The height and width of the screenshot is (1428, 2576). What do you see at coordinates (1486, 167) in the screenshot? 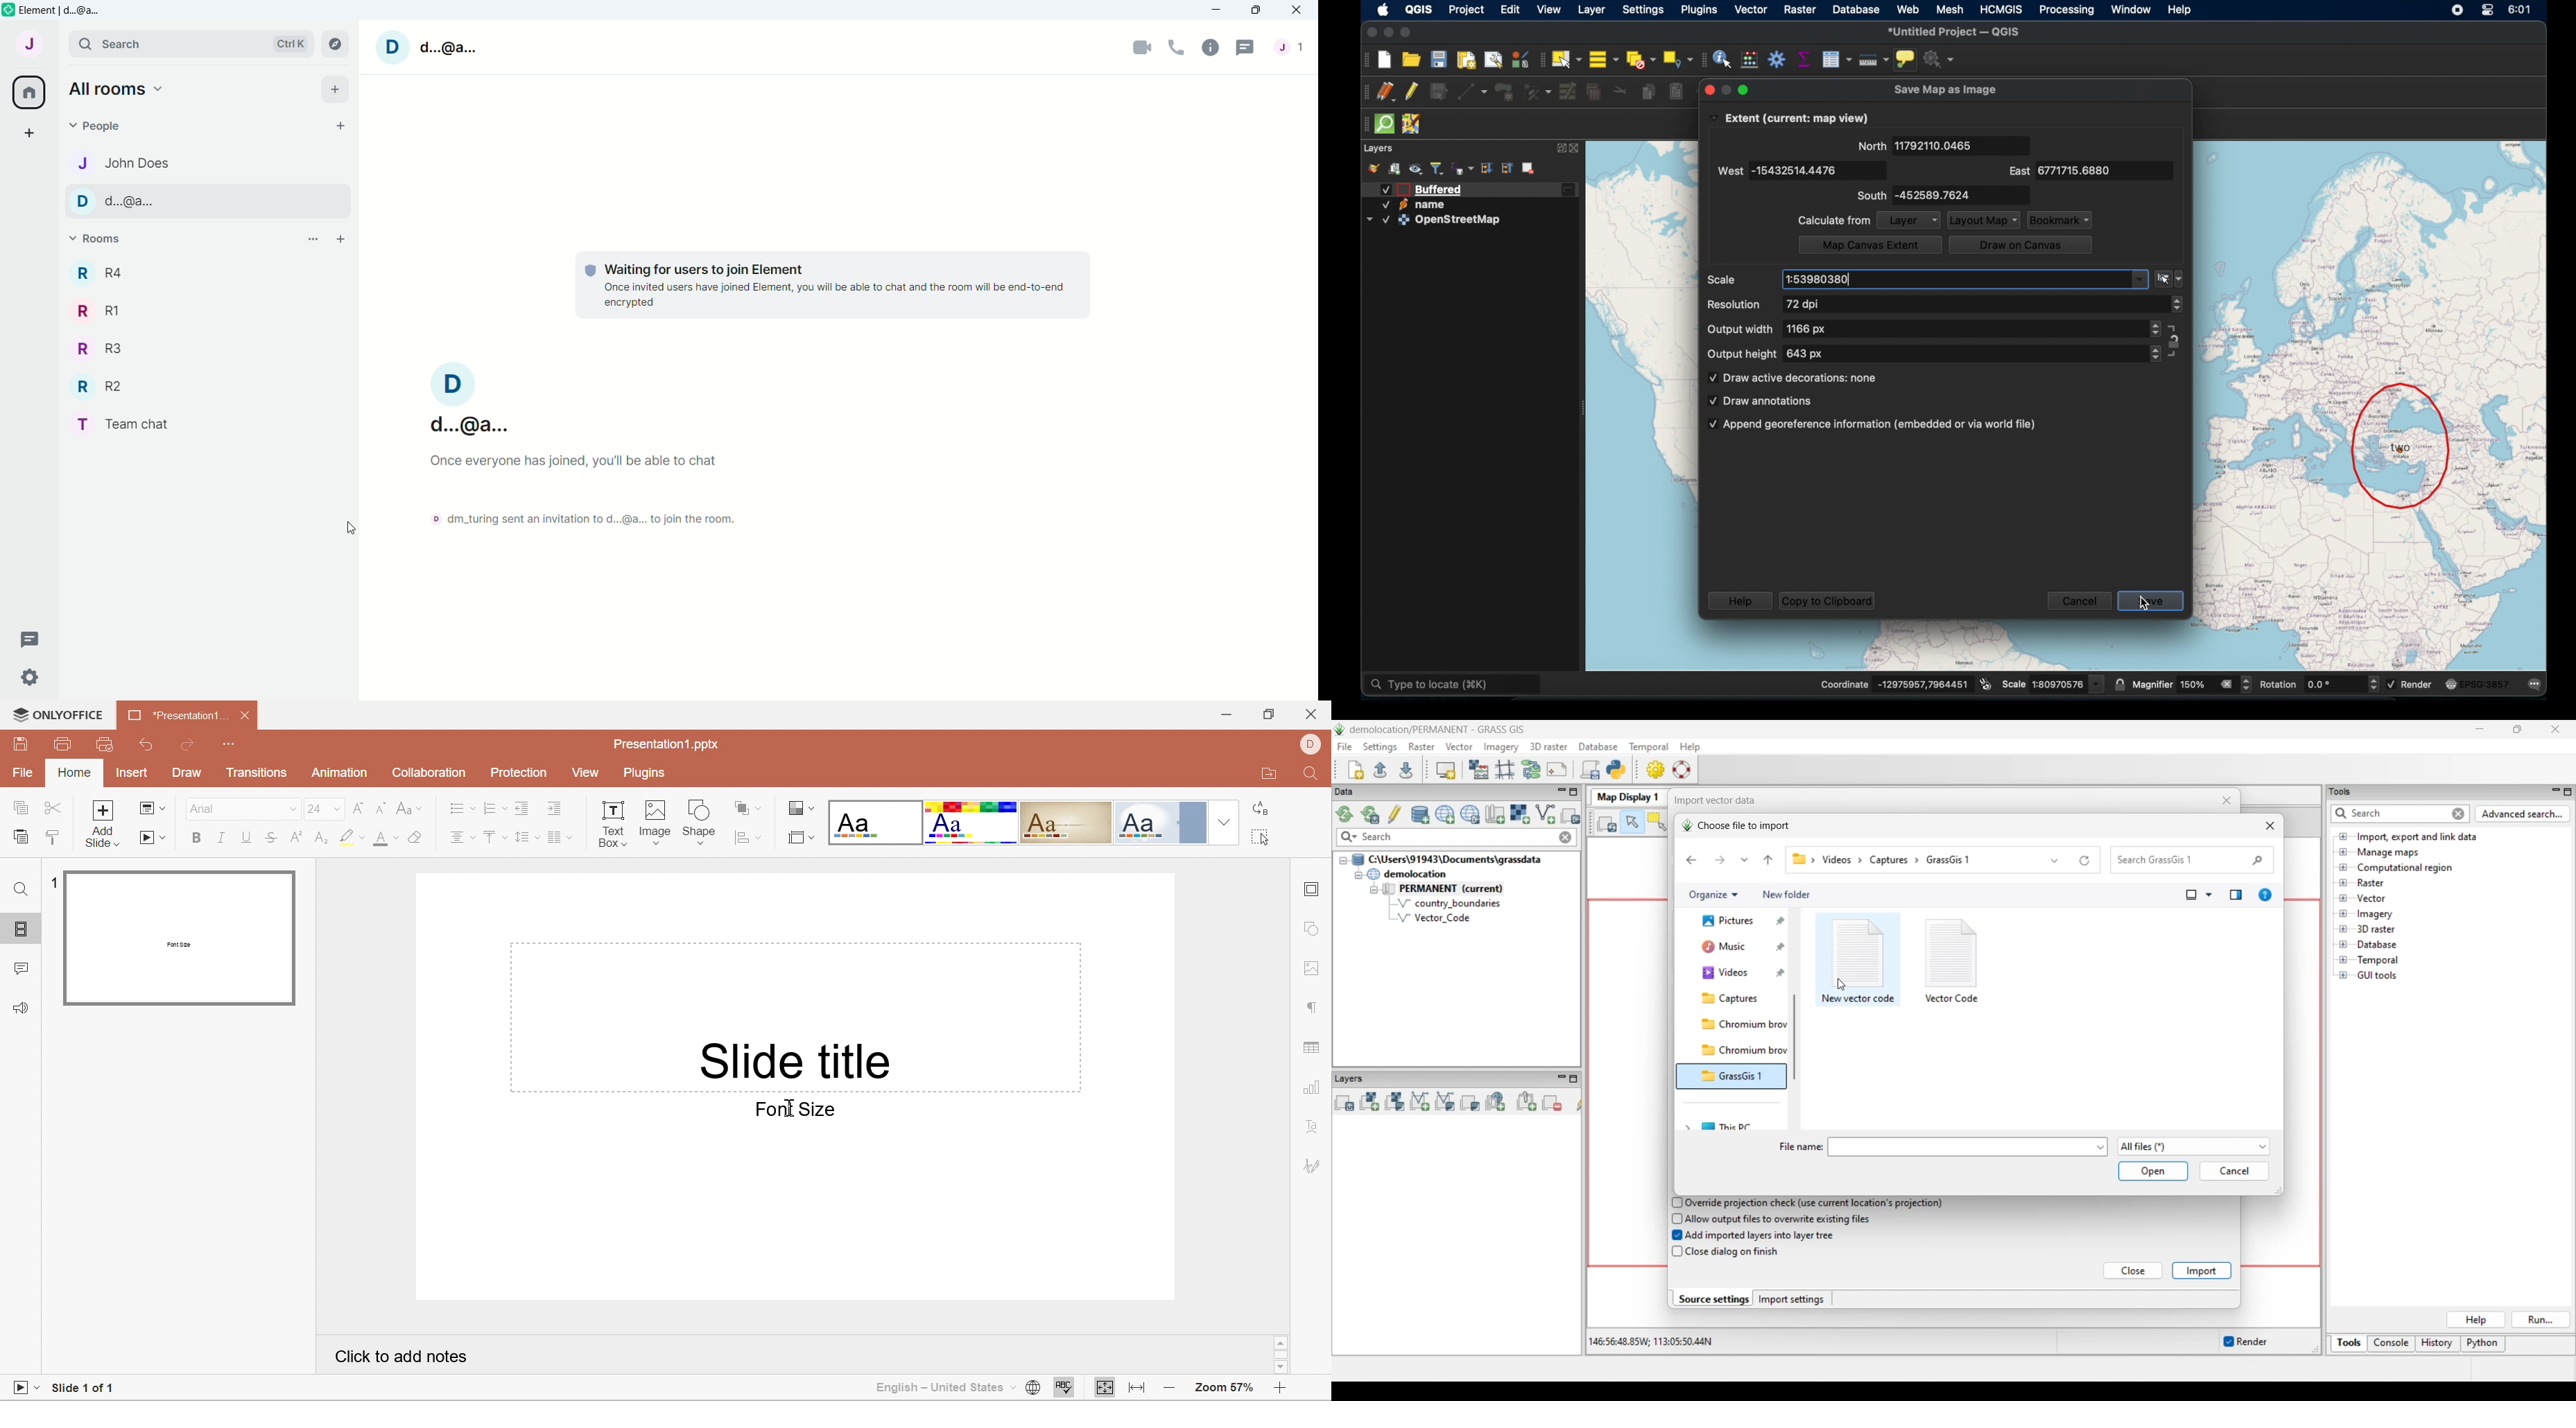
I see `expand all` at bounding box center [1486, 167].